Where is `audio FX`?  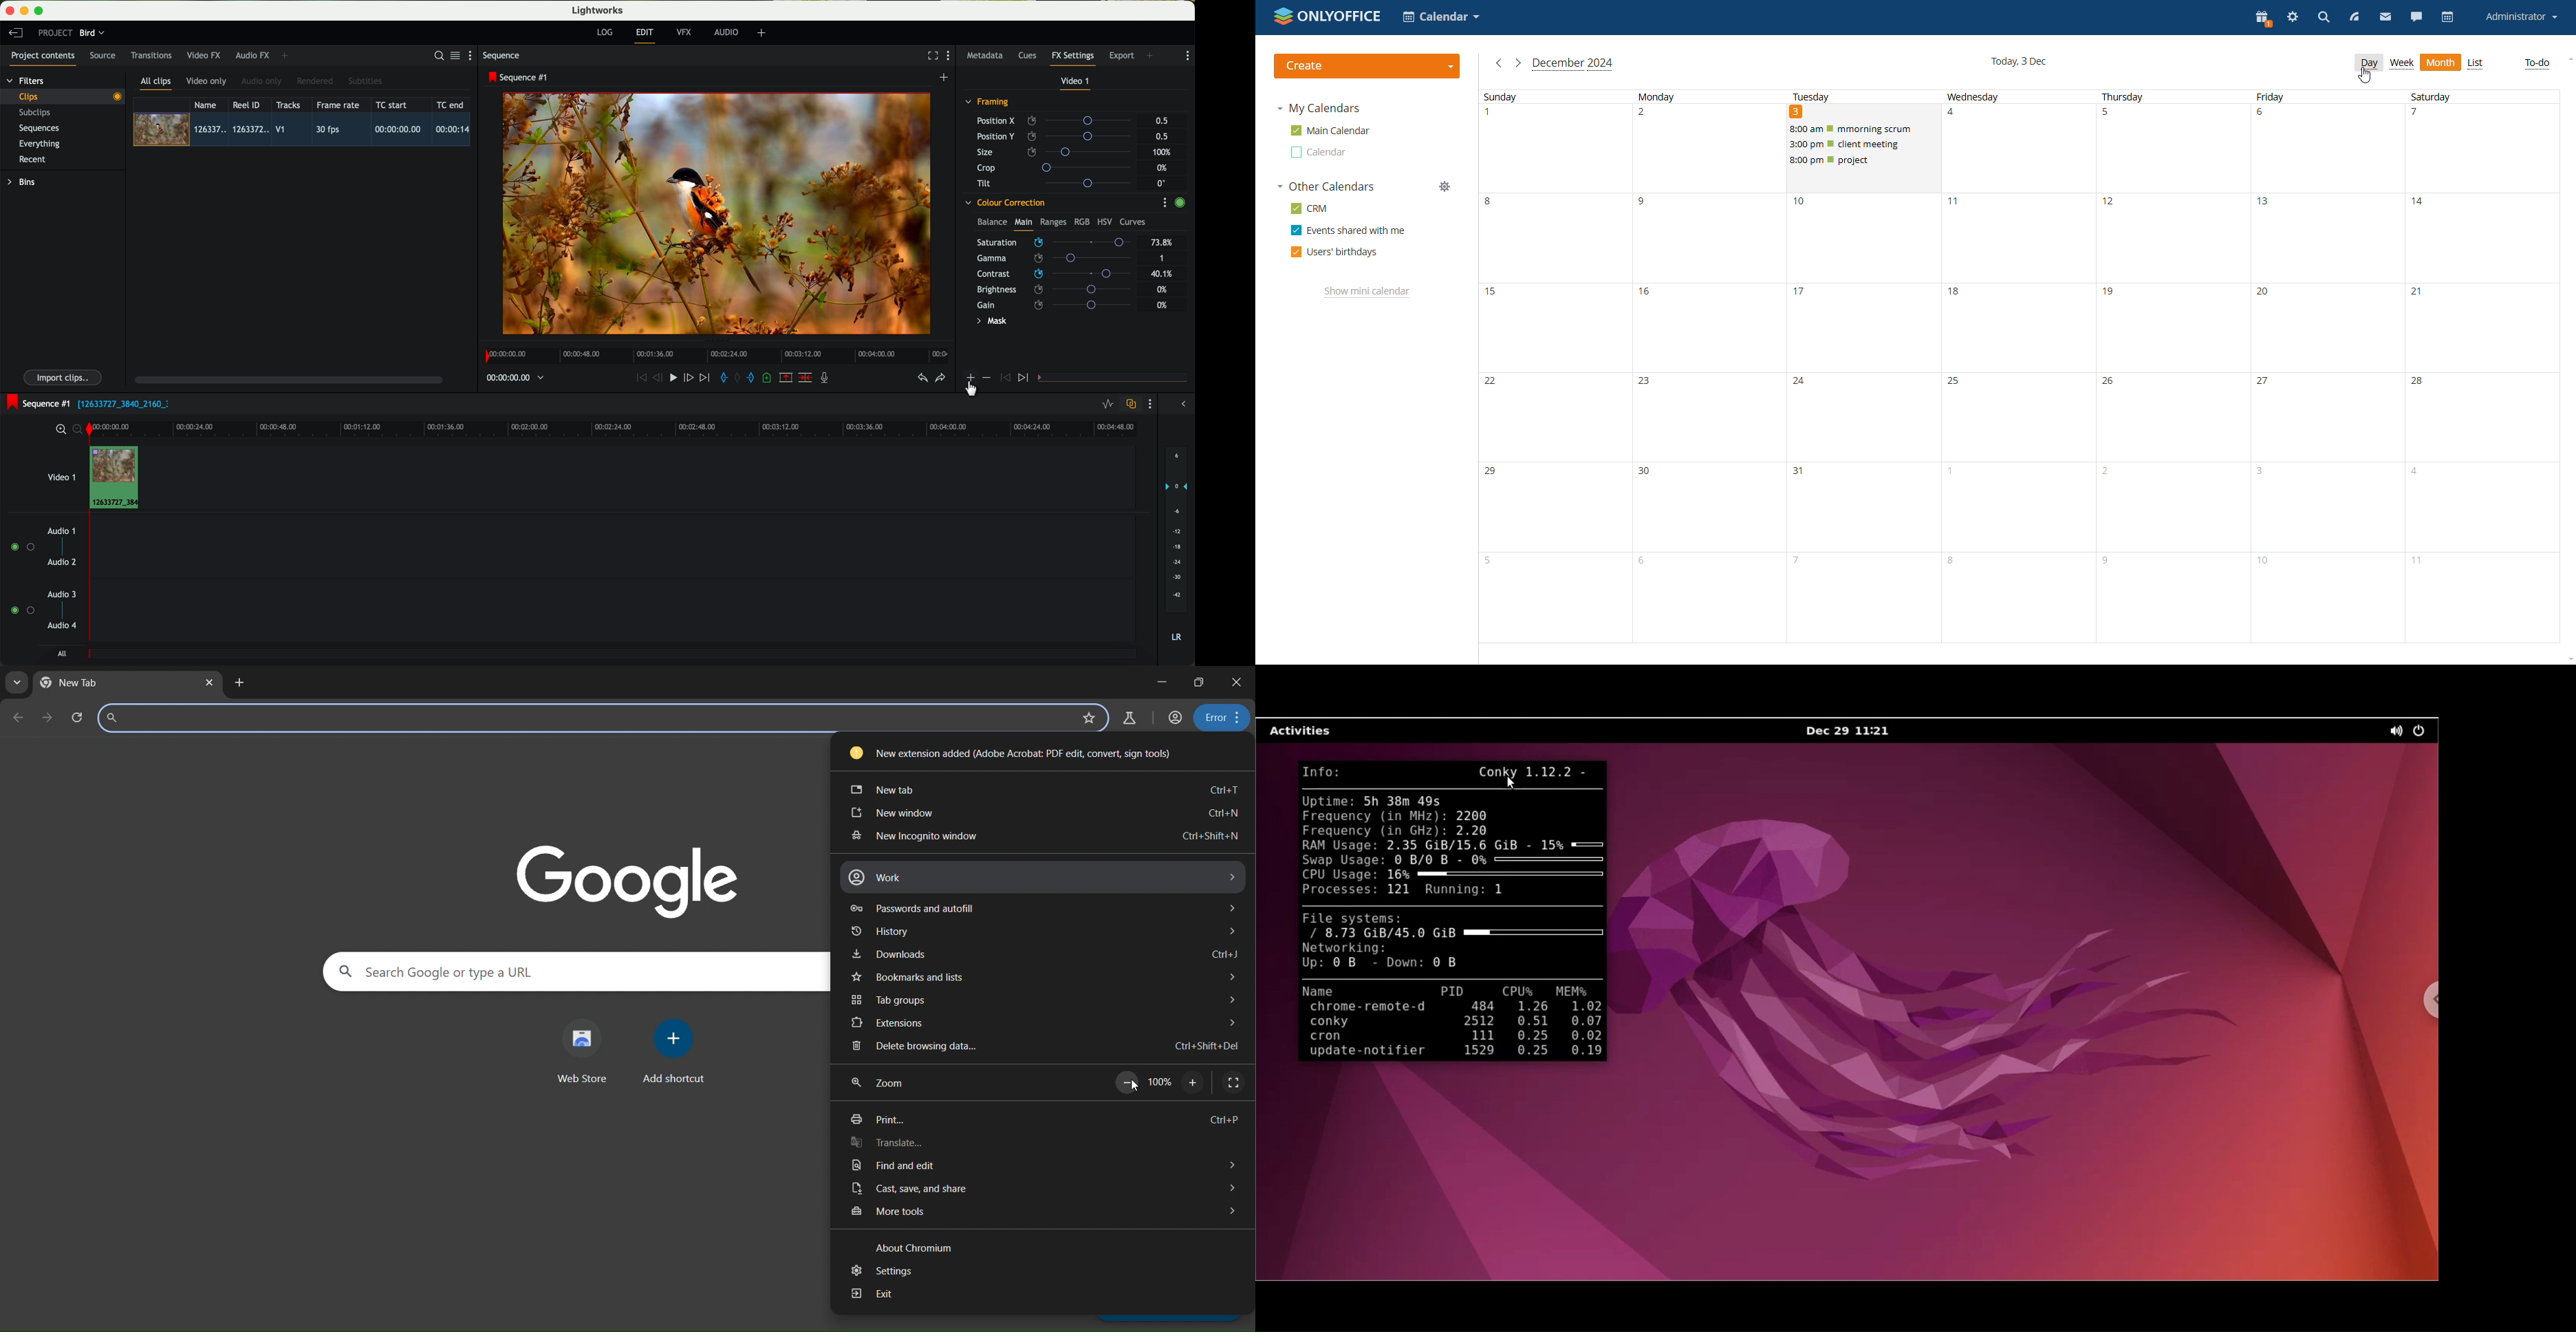
audio FX is located at coordinates (253, 55).